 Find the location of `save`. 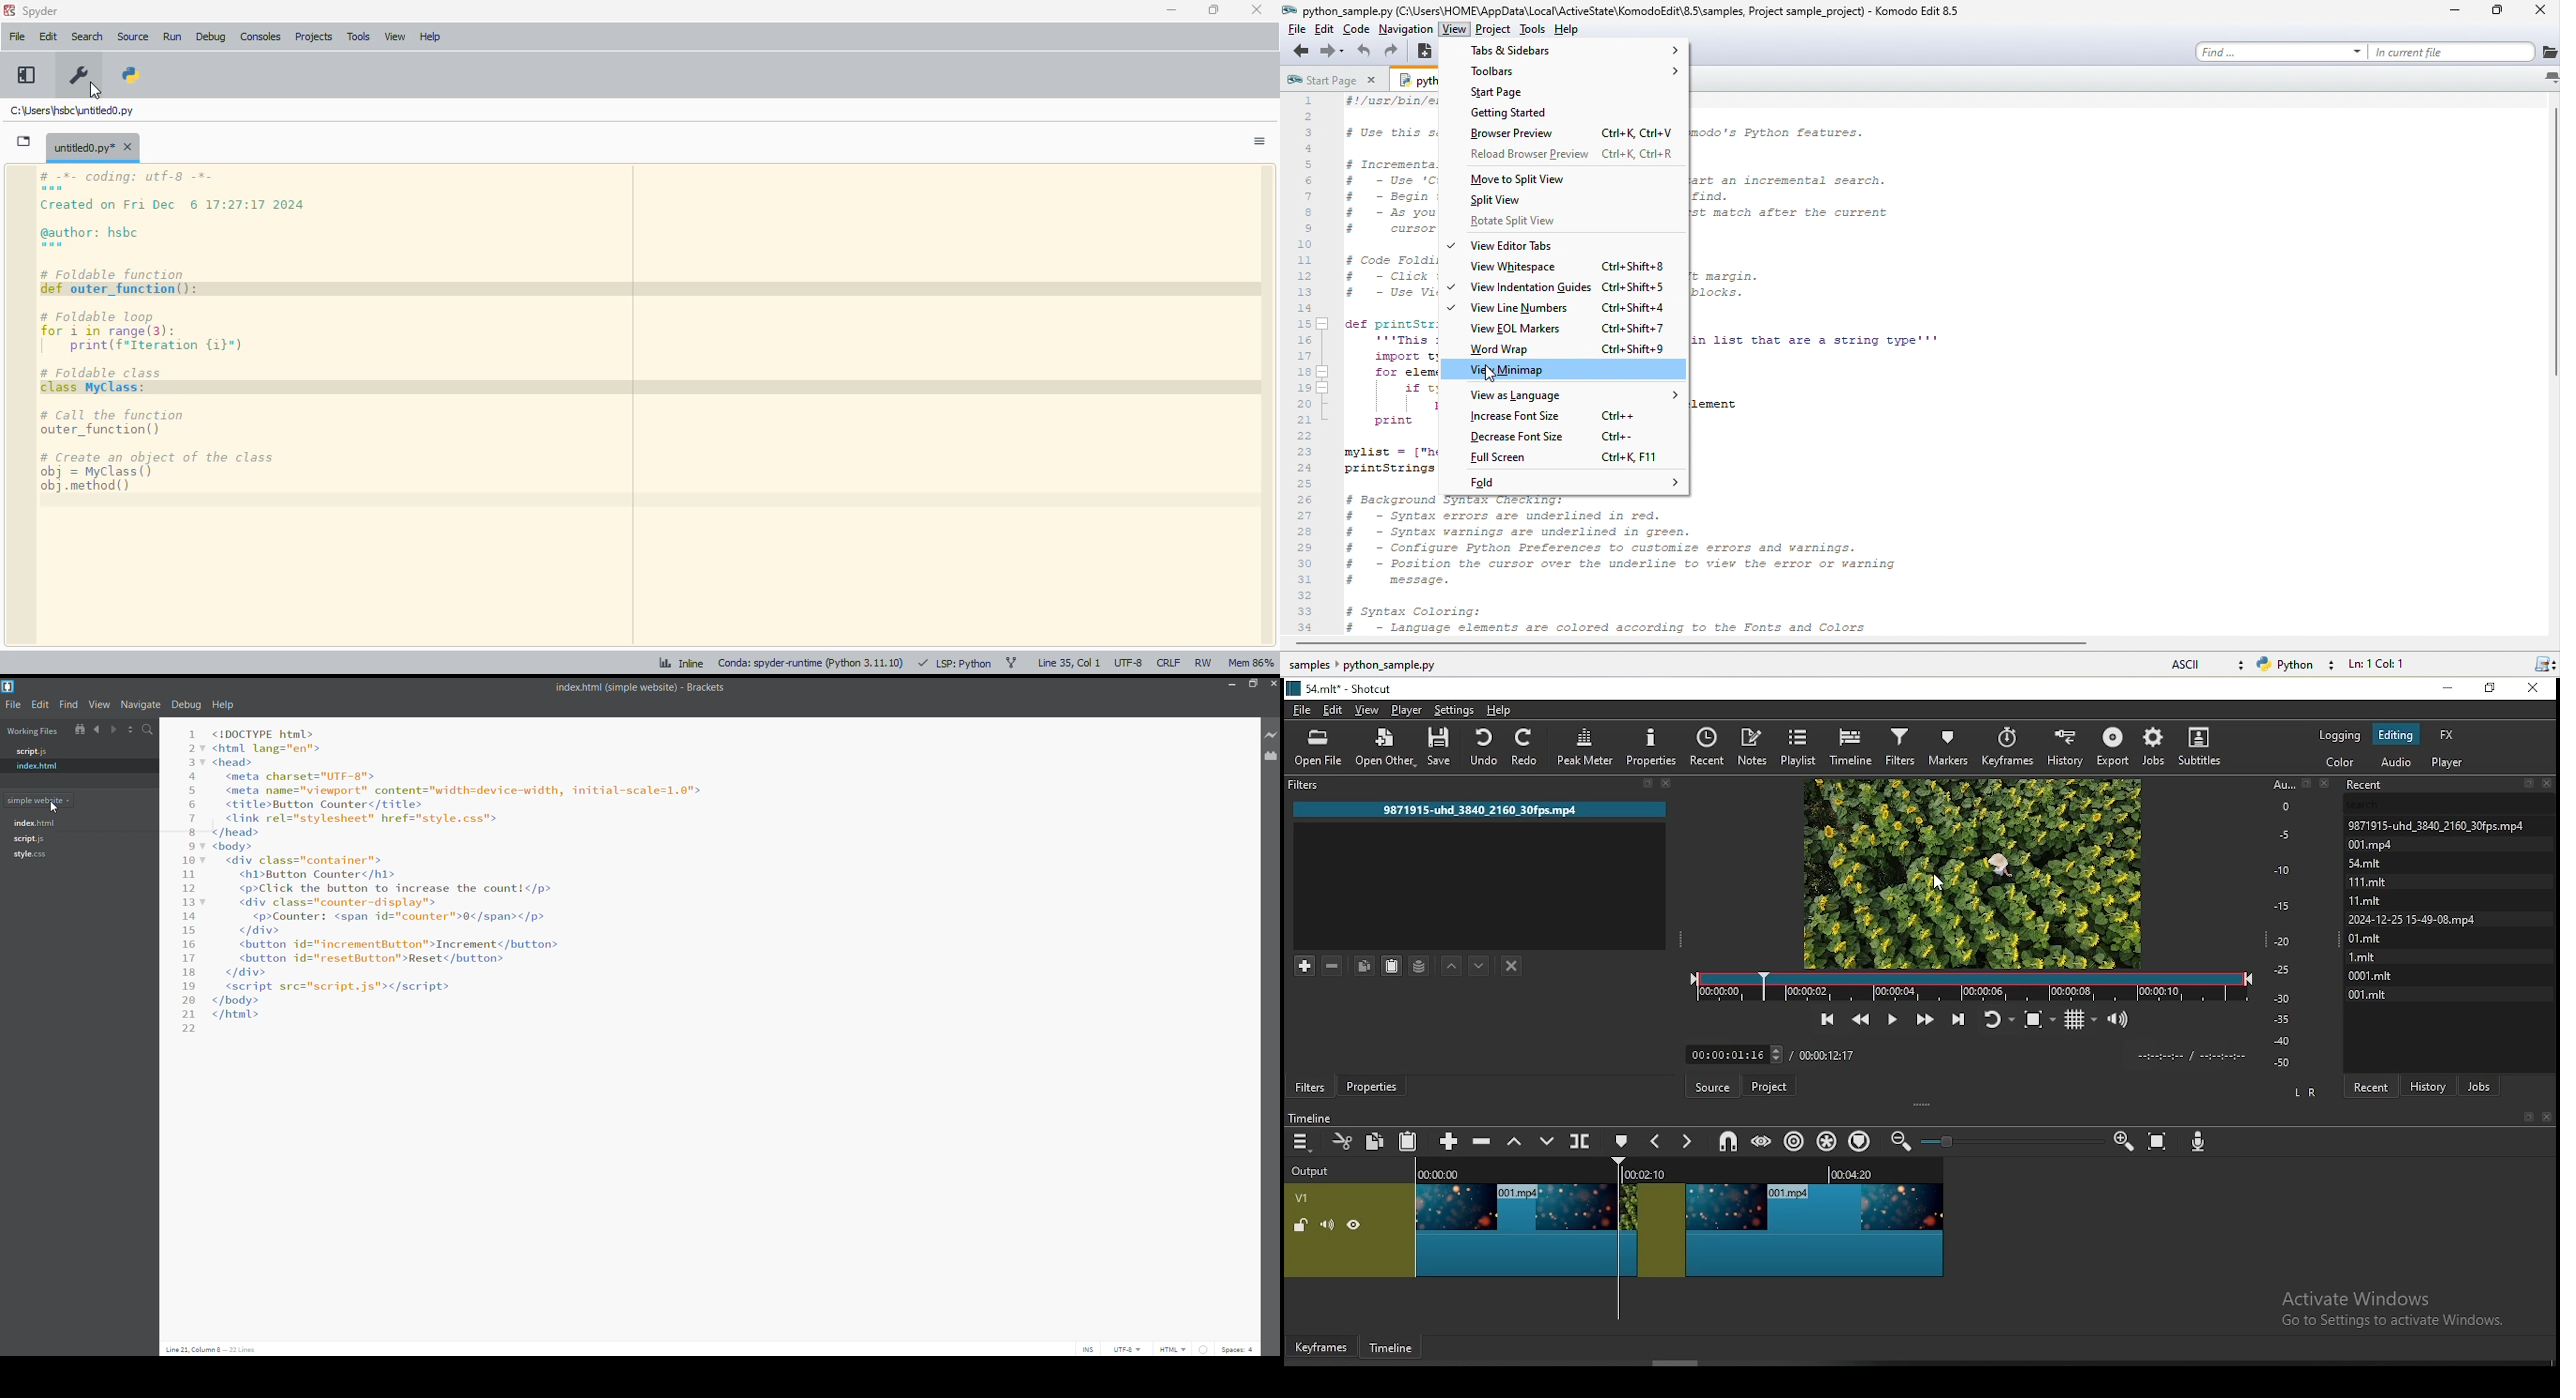

save is located at coordinates (1442, 748).